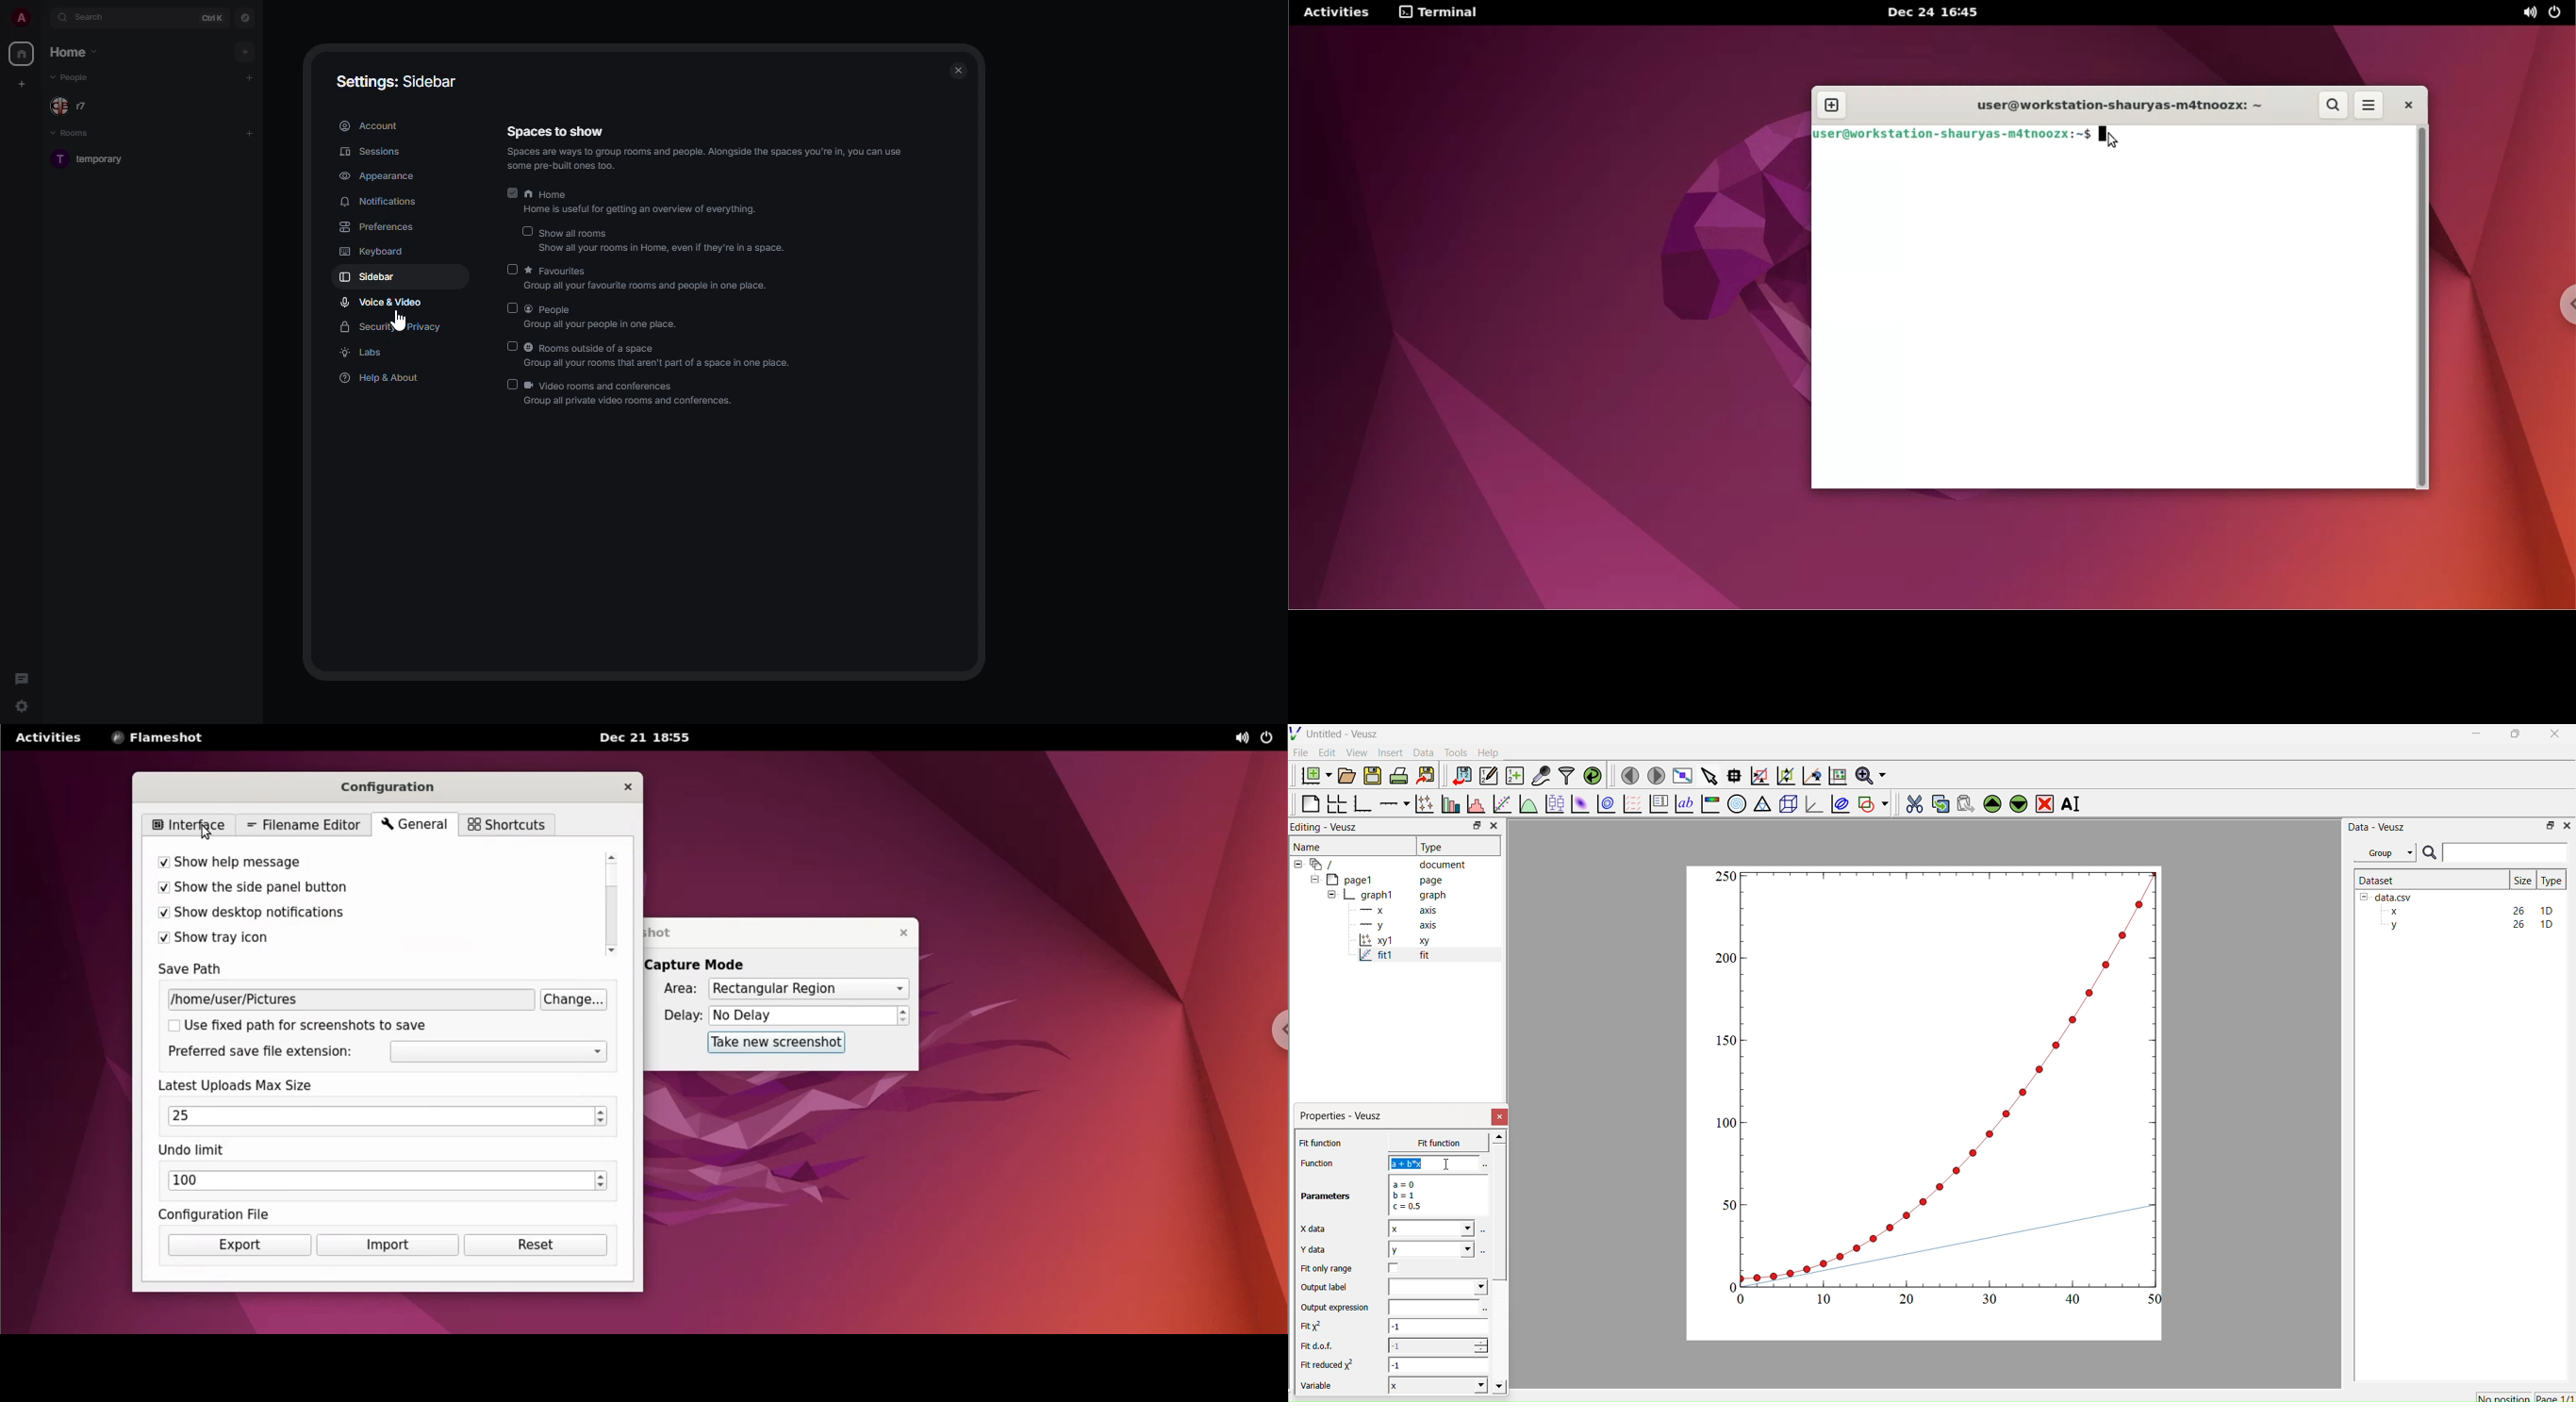  I want to click on disabled, so click(510, 308).